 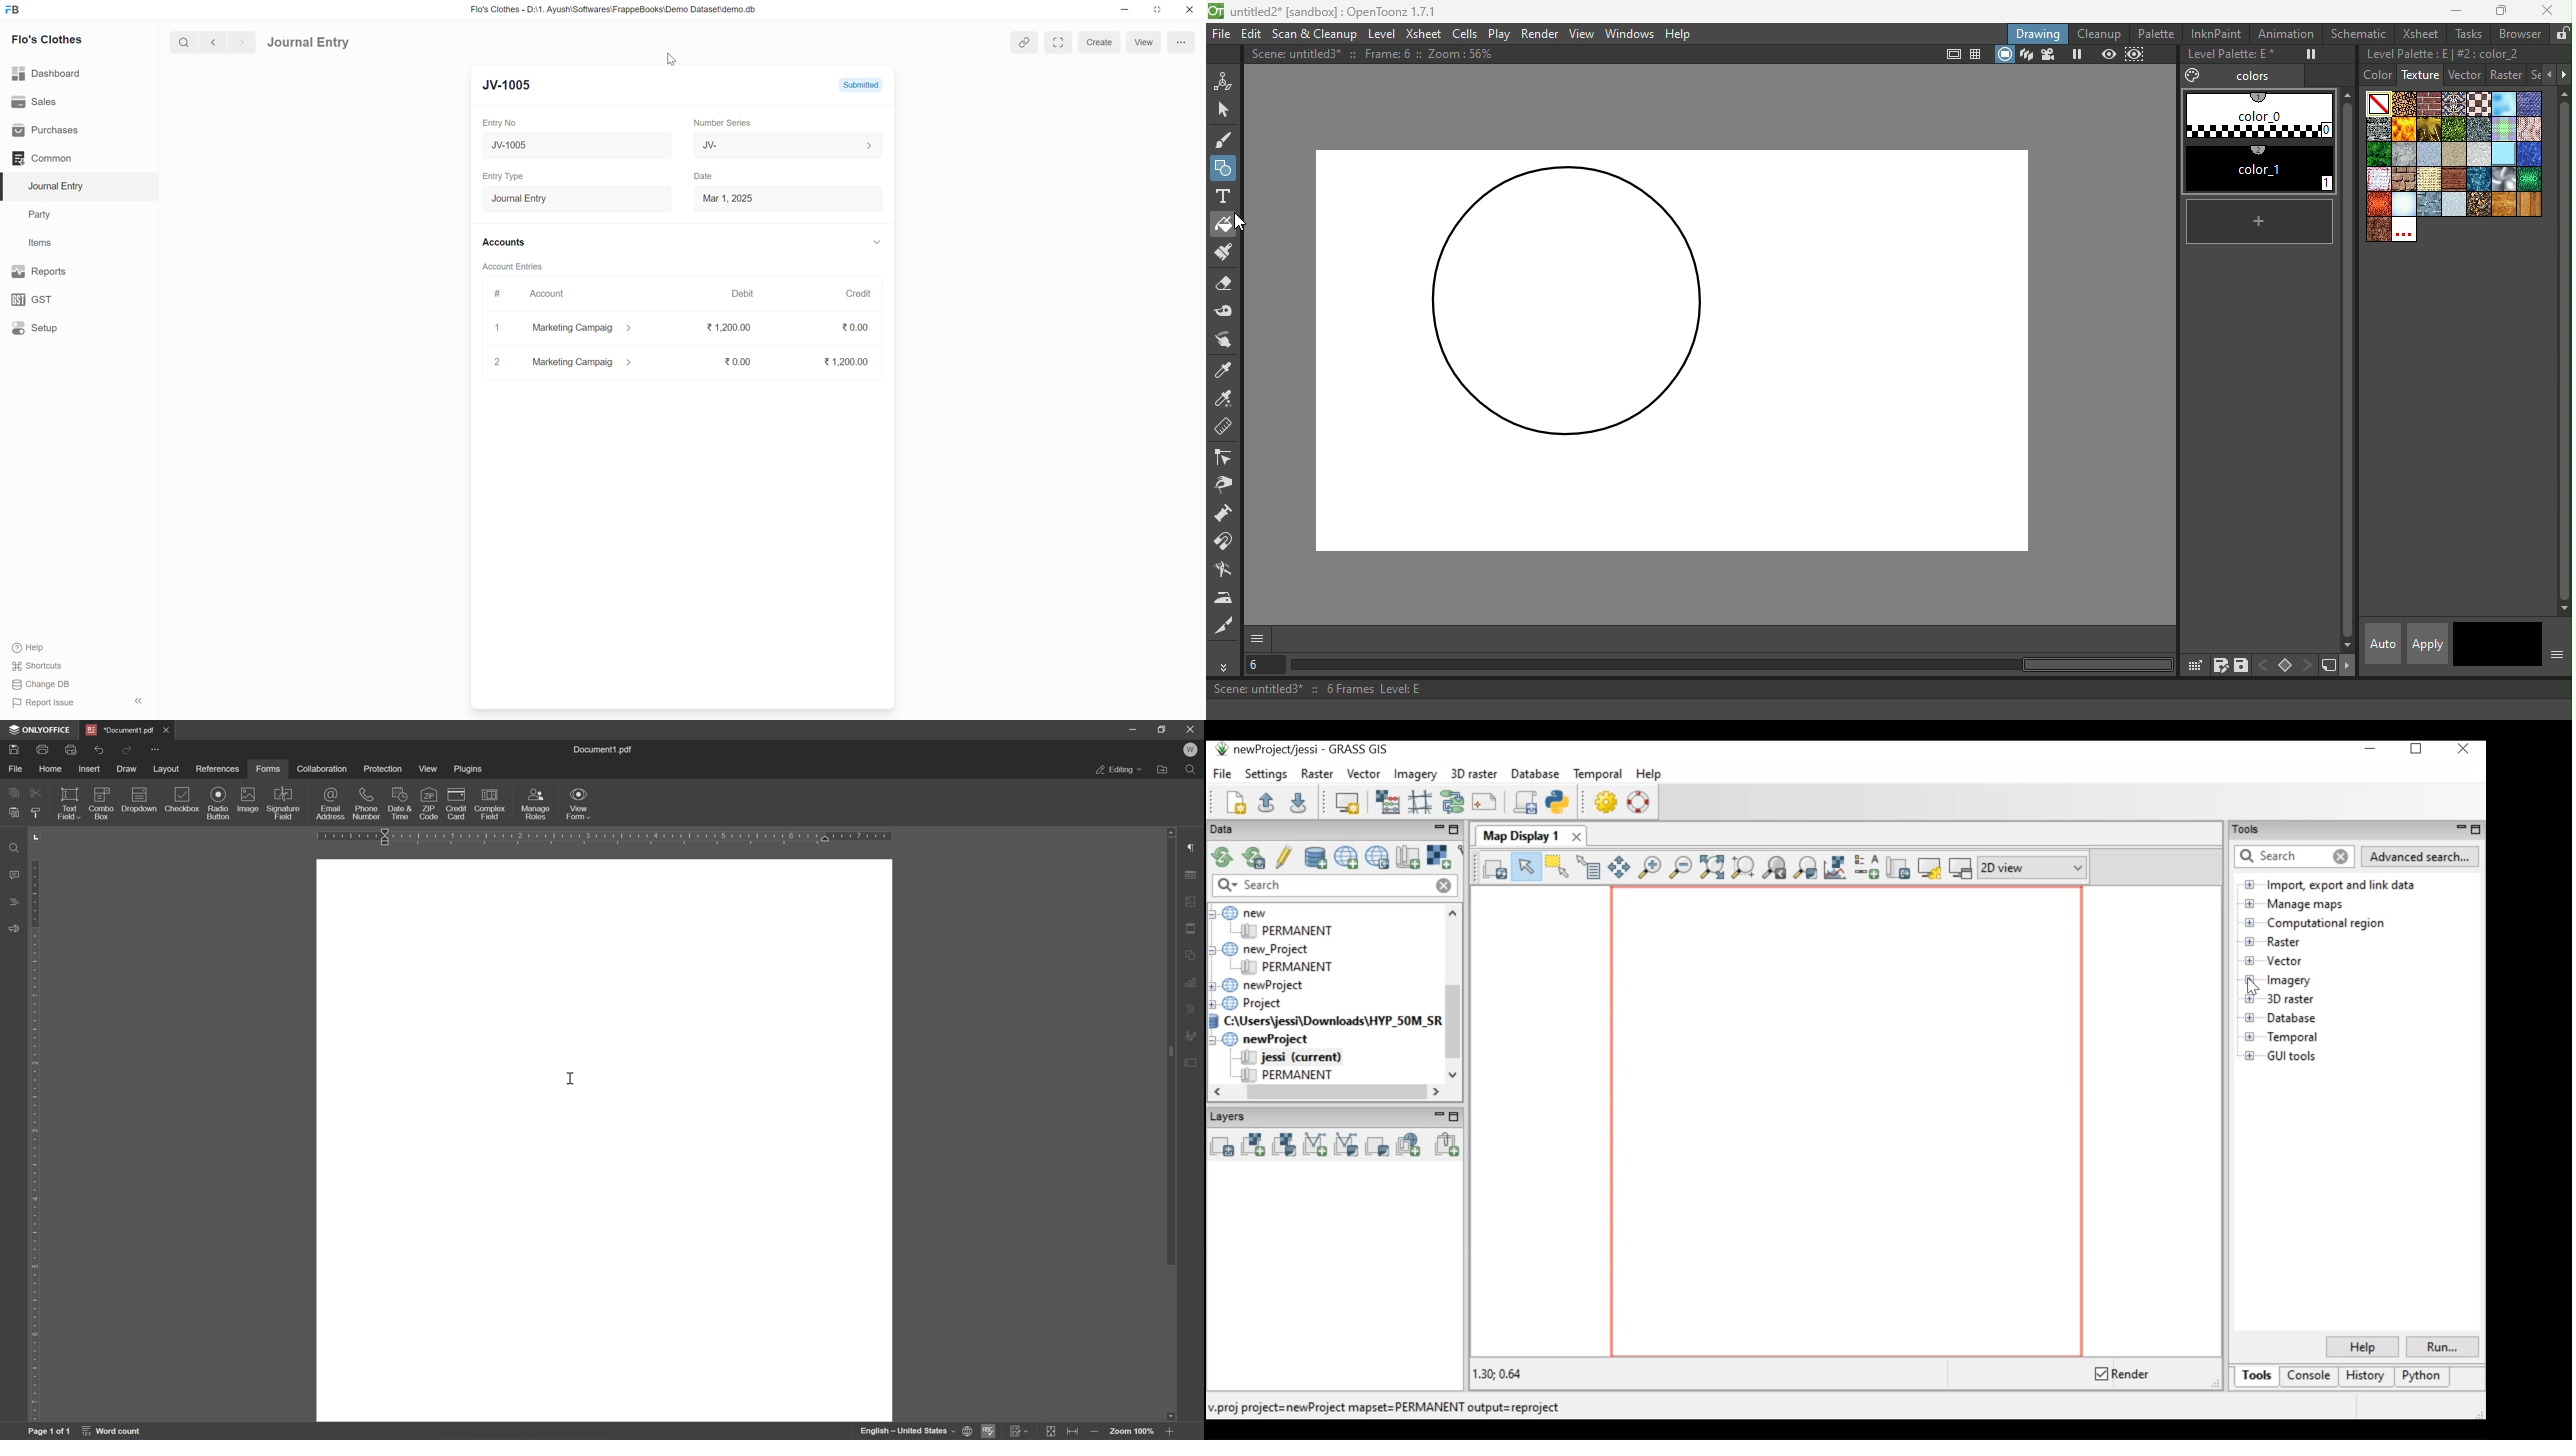 I want to click on Debit, so click(x=743, y=293).